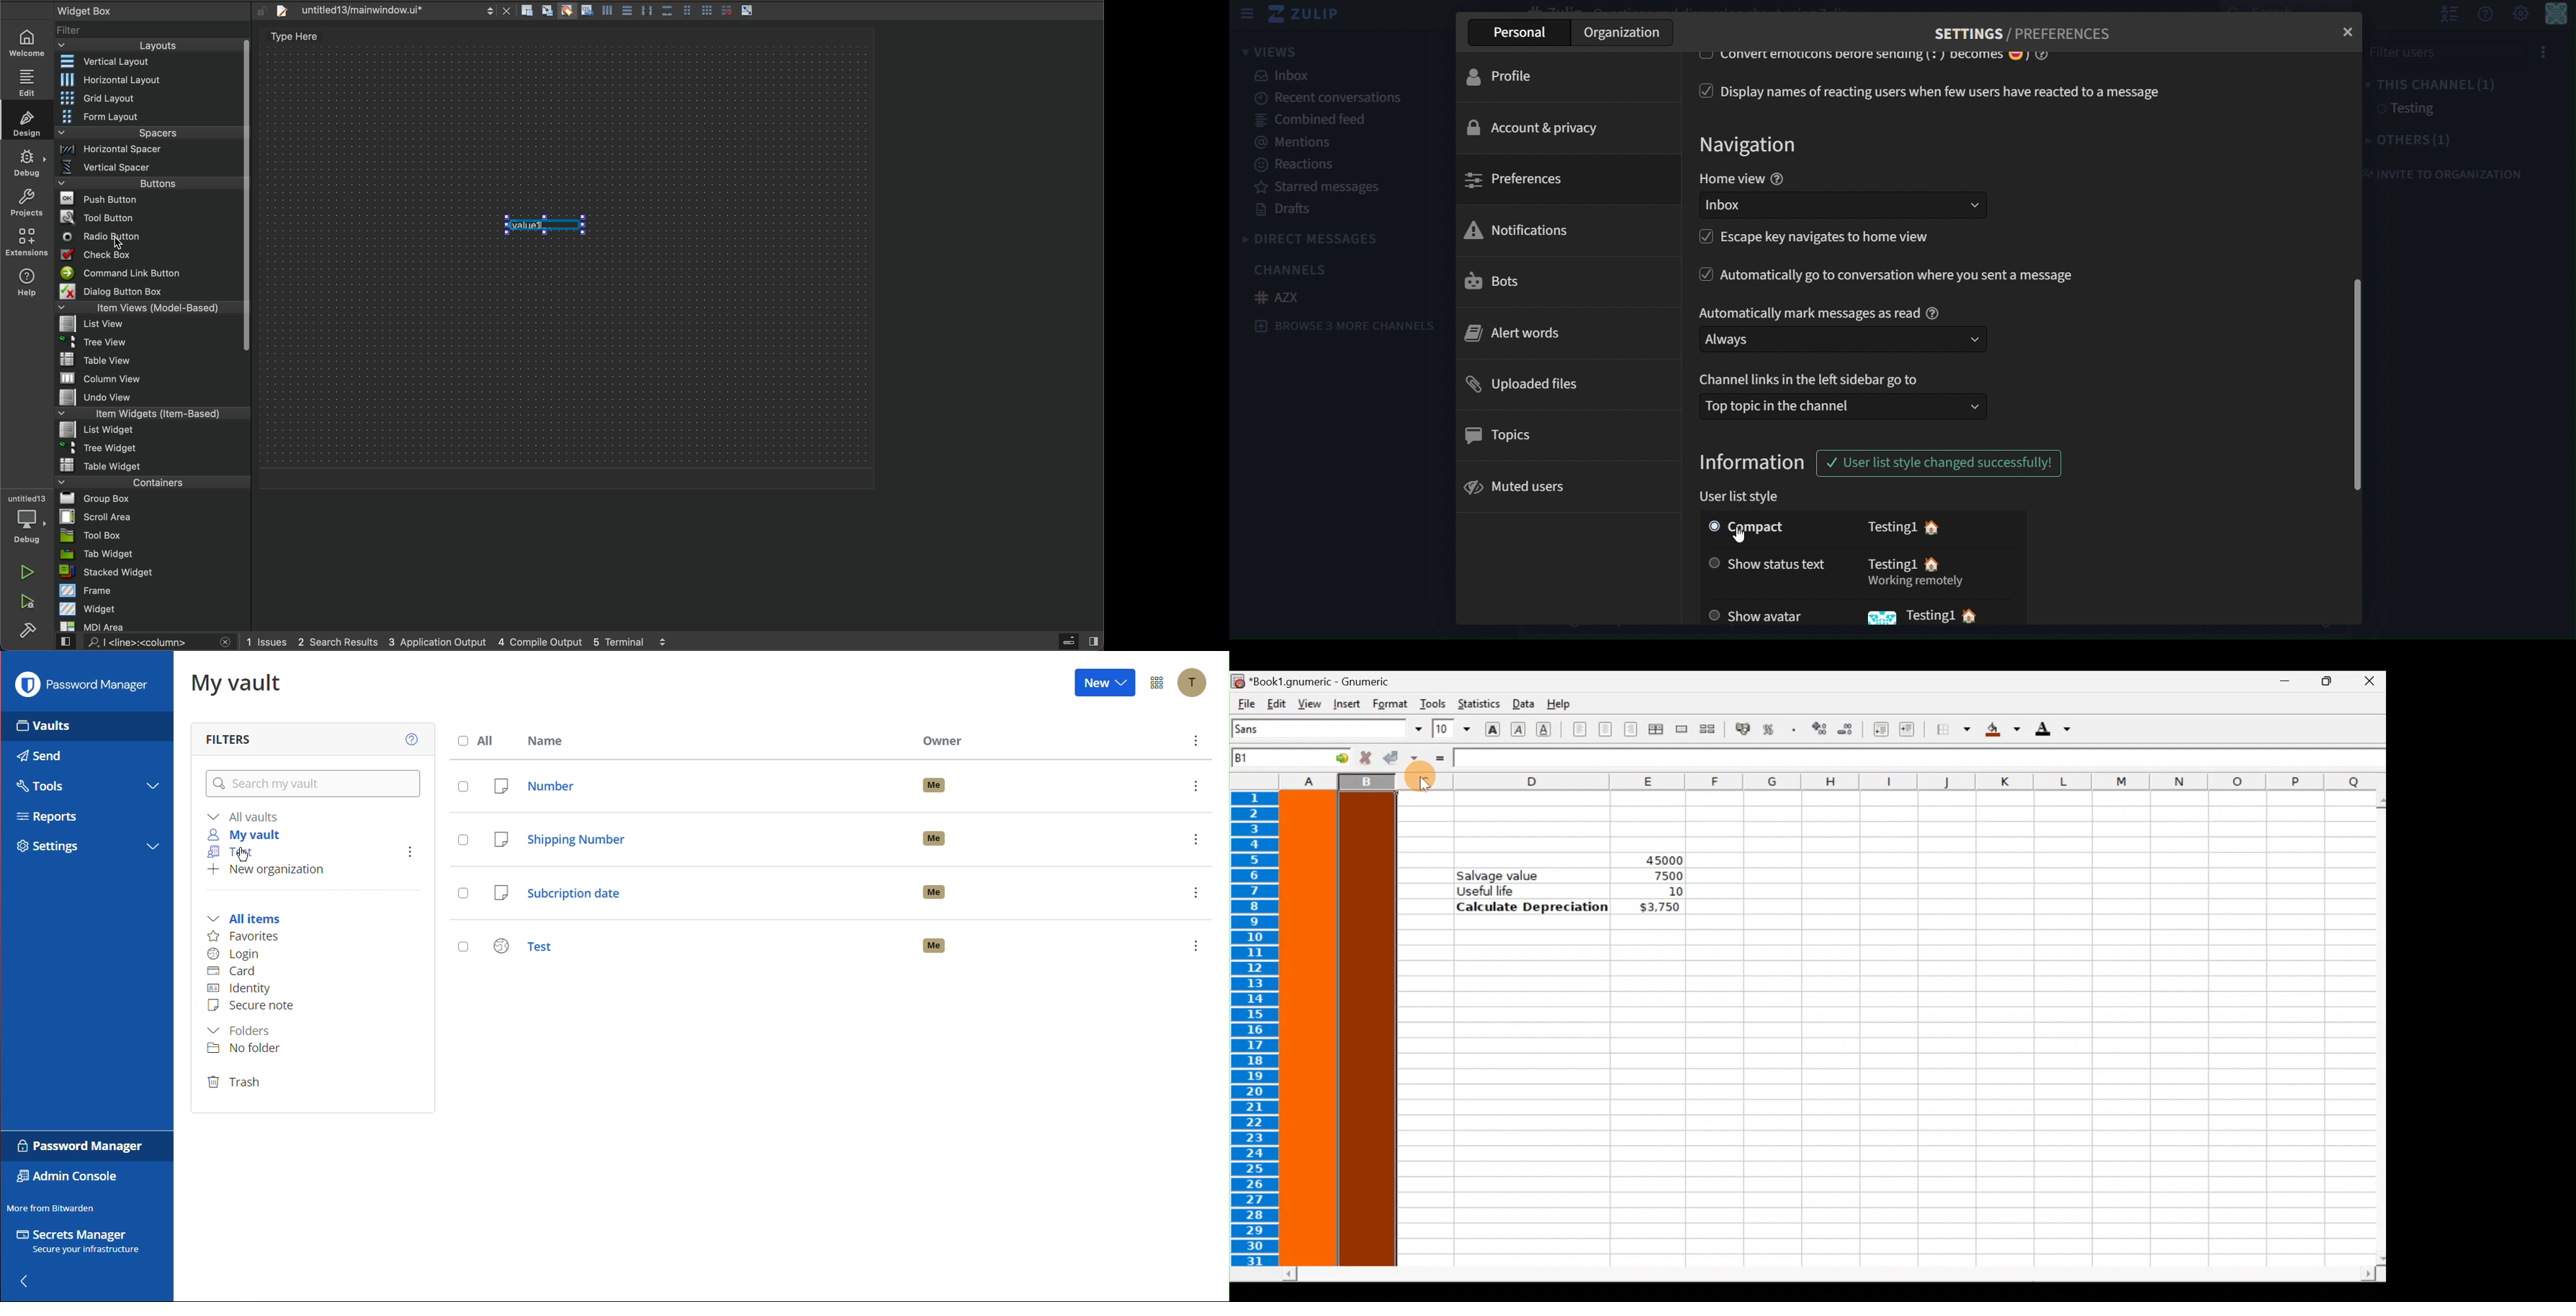  Describe the element at coordinates (1070, 642) in the screenshot. I see `sidebar ` at that location.